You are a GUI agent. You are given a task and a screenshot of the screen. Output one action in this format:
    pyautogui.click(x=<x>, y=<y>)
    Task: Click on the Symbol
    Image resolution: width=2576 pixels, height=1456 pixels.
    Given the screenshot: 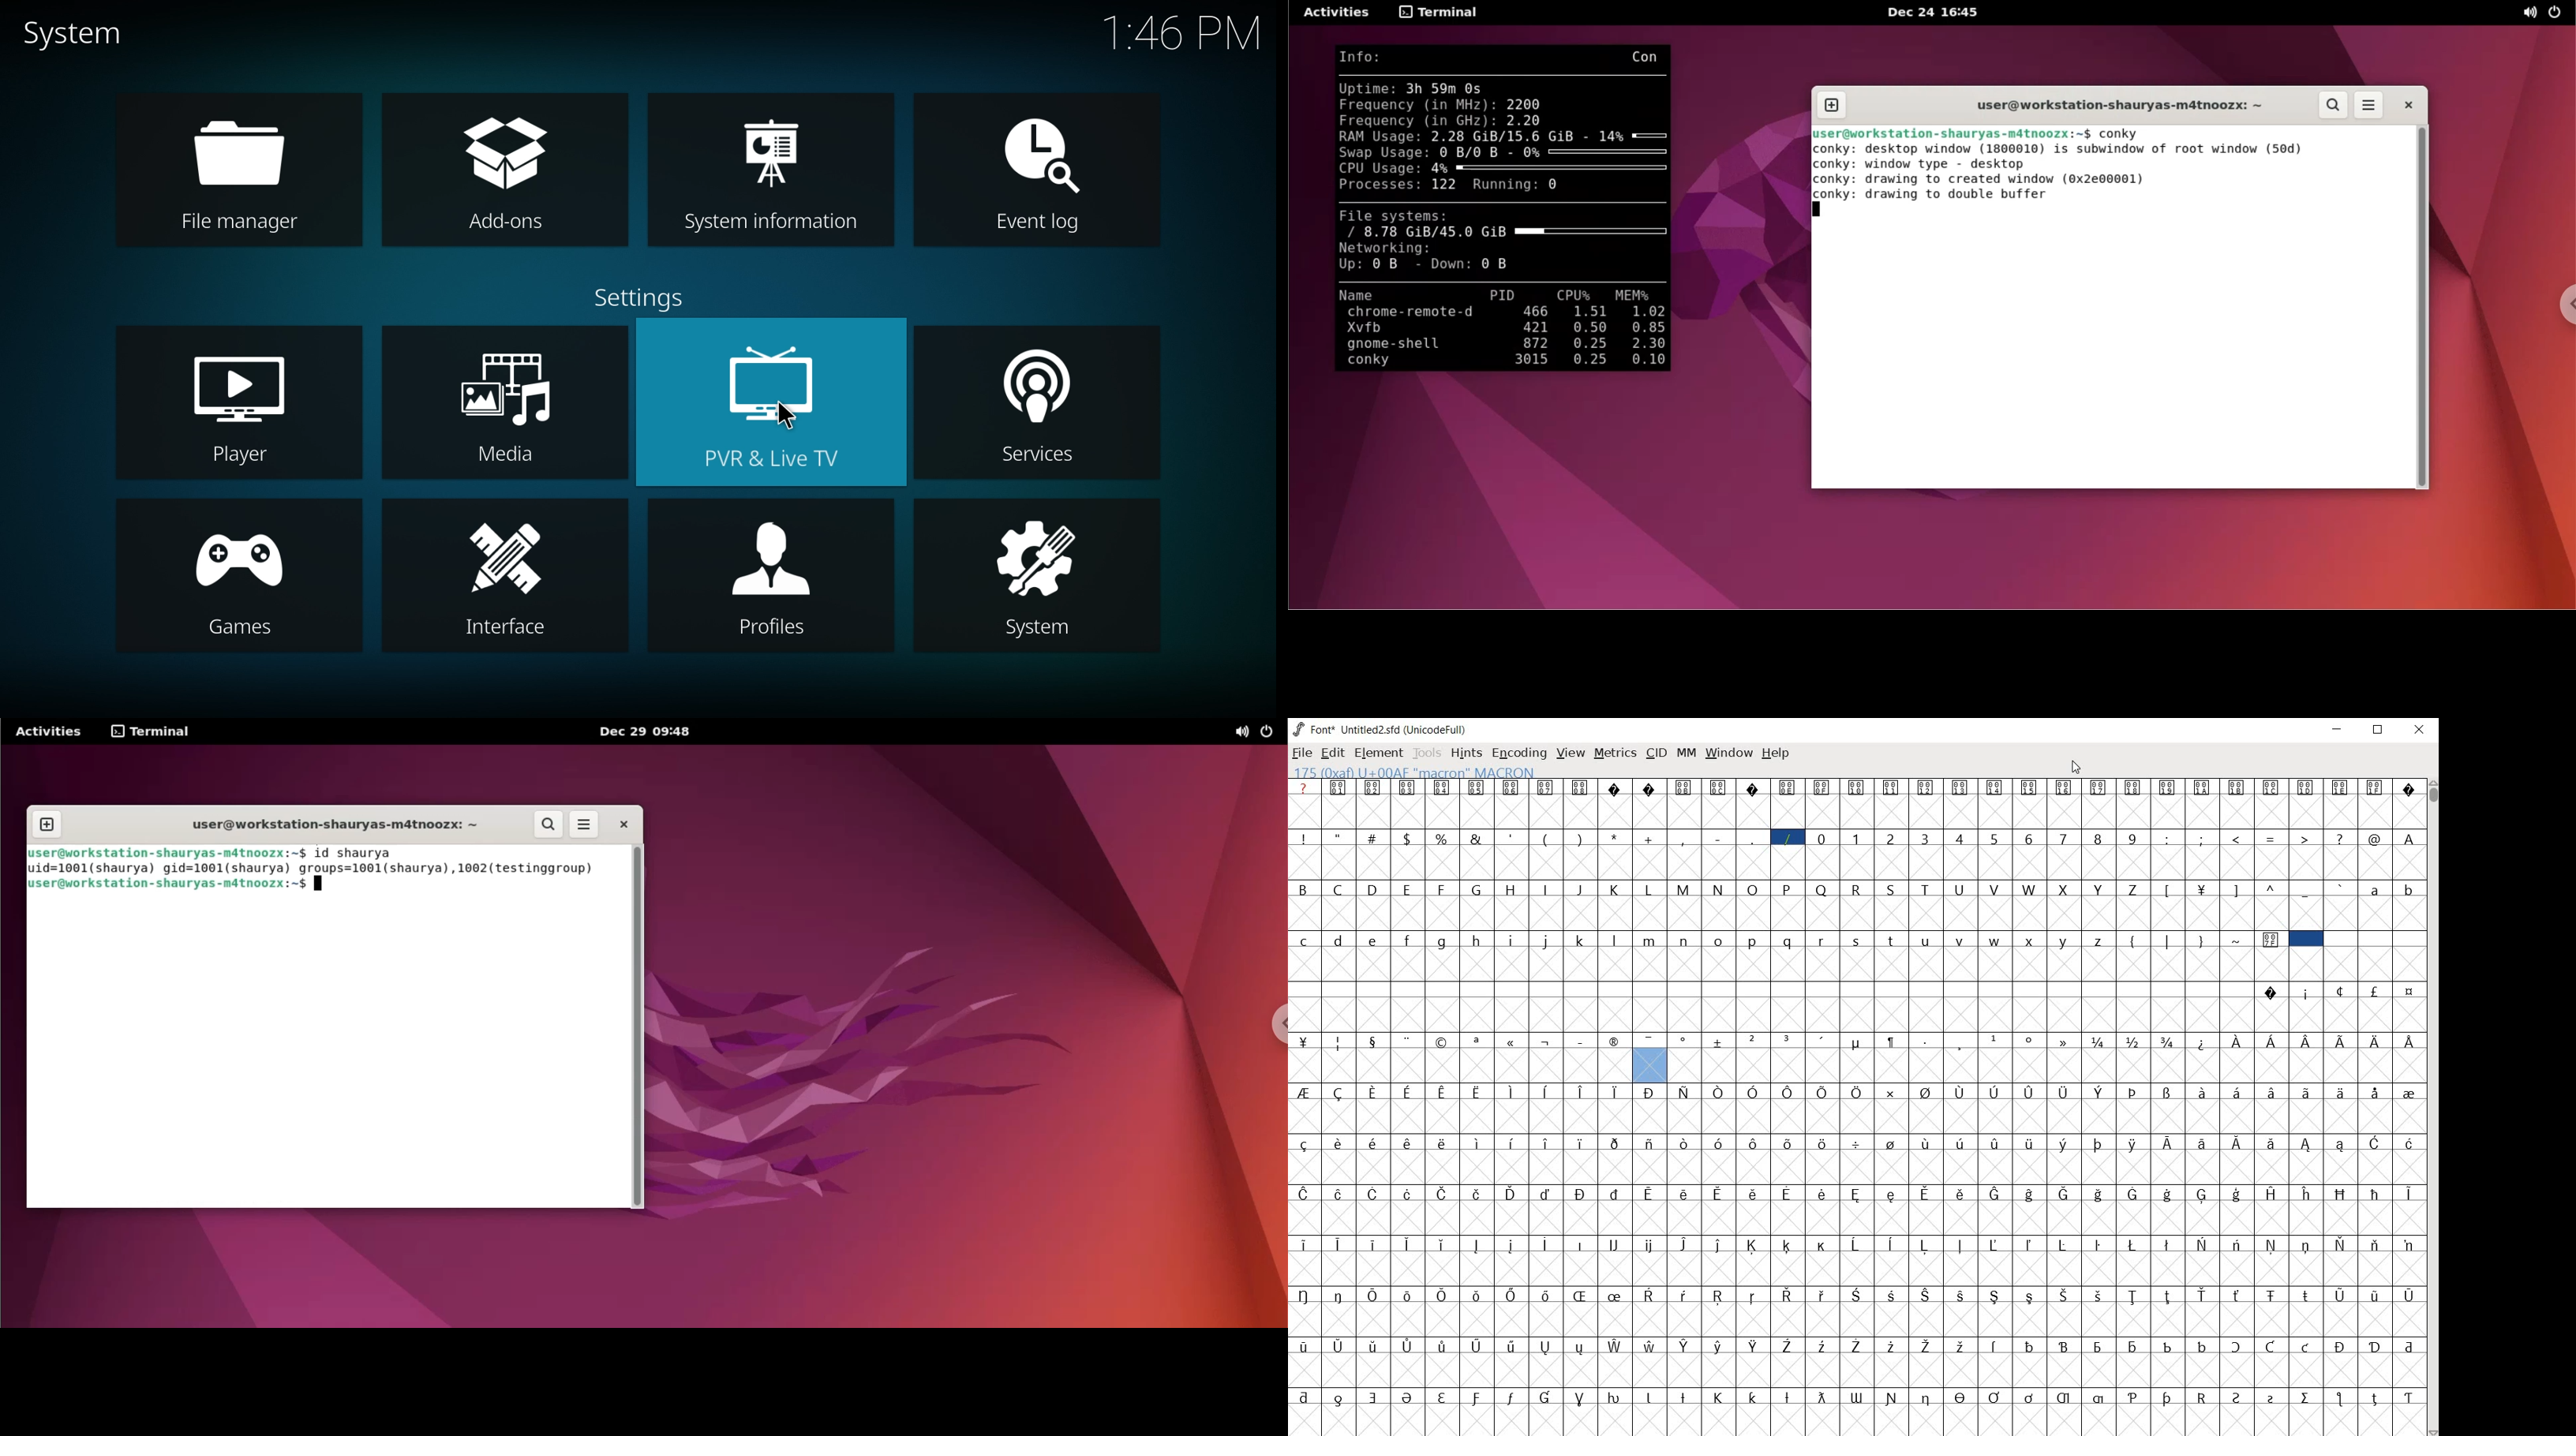 What is the action you would take?
    pyautogui.click(x=2099, y=1093)
    